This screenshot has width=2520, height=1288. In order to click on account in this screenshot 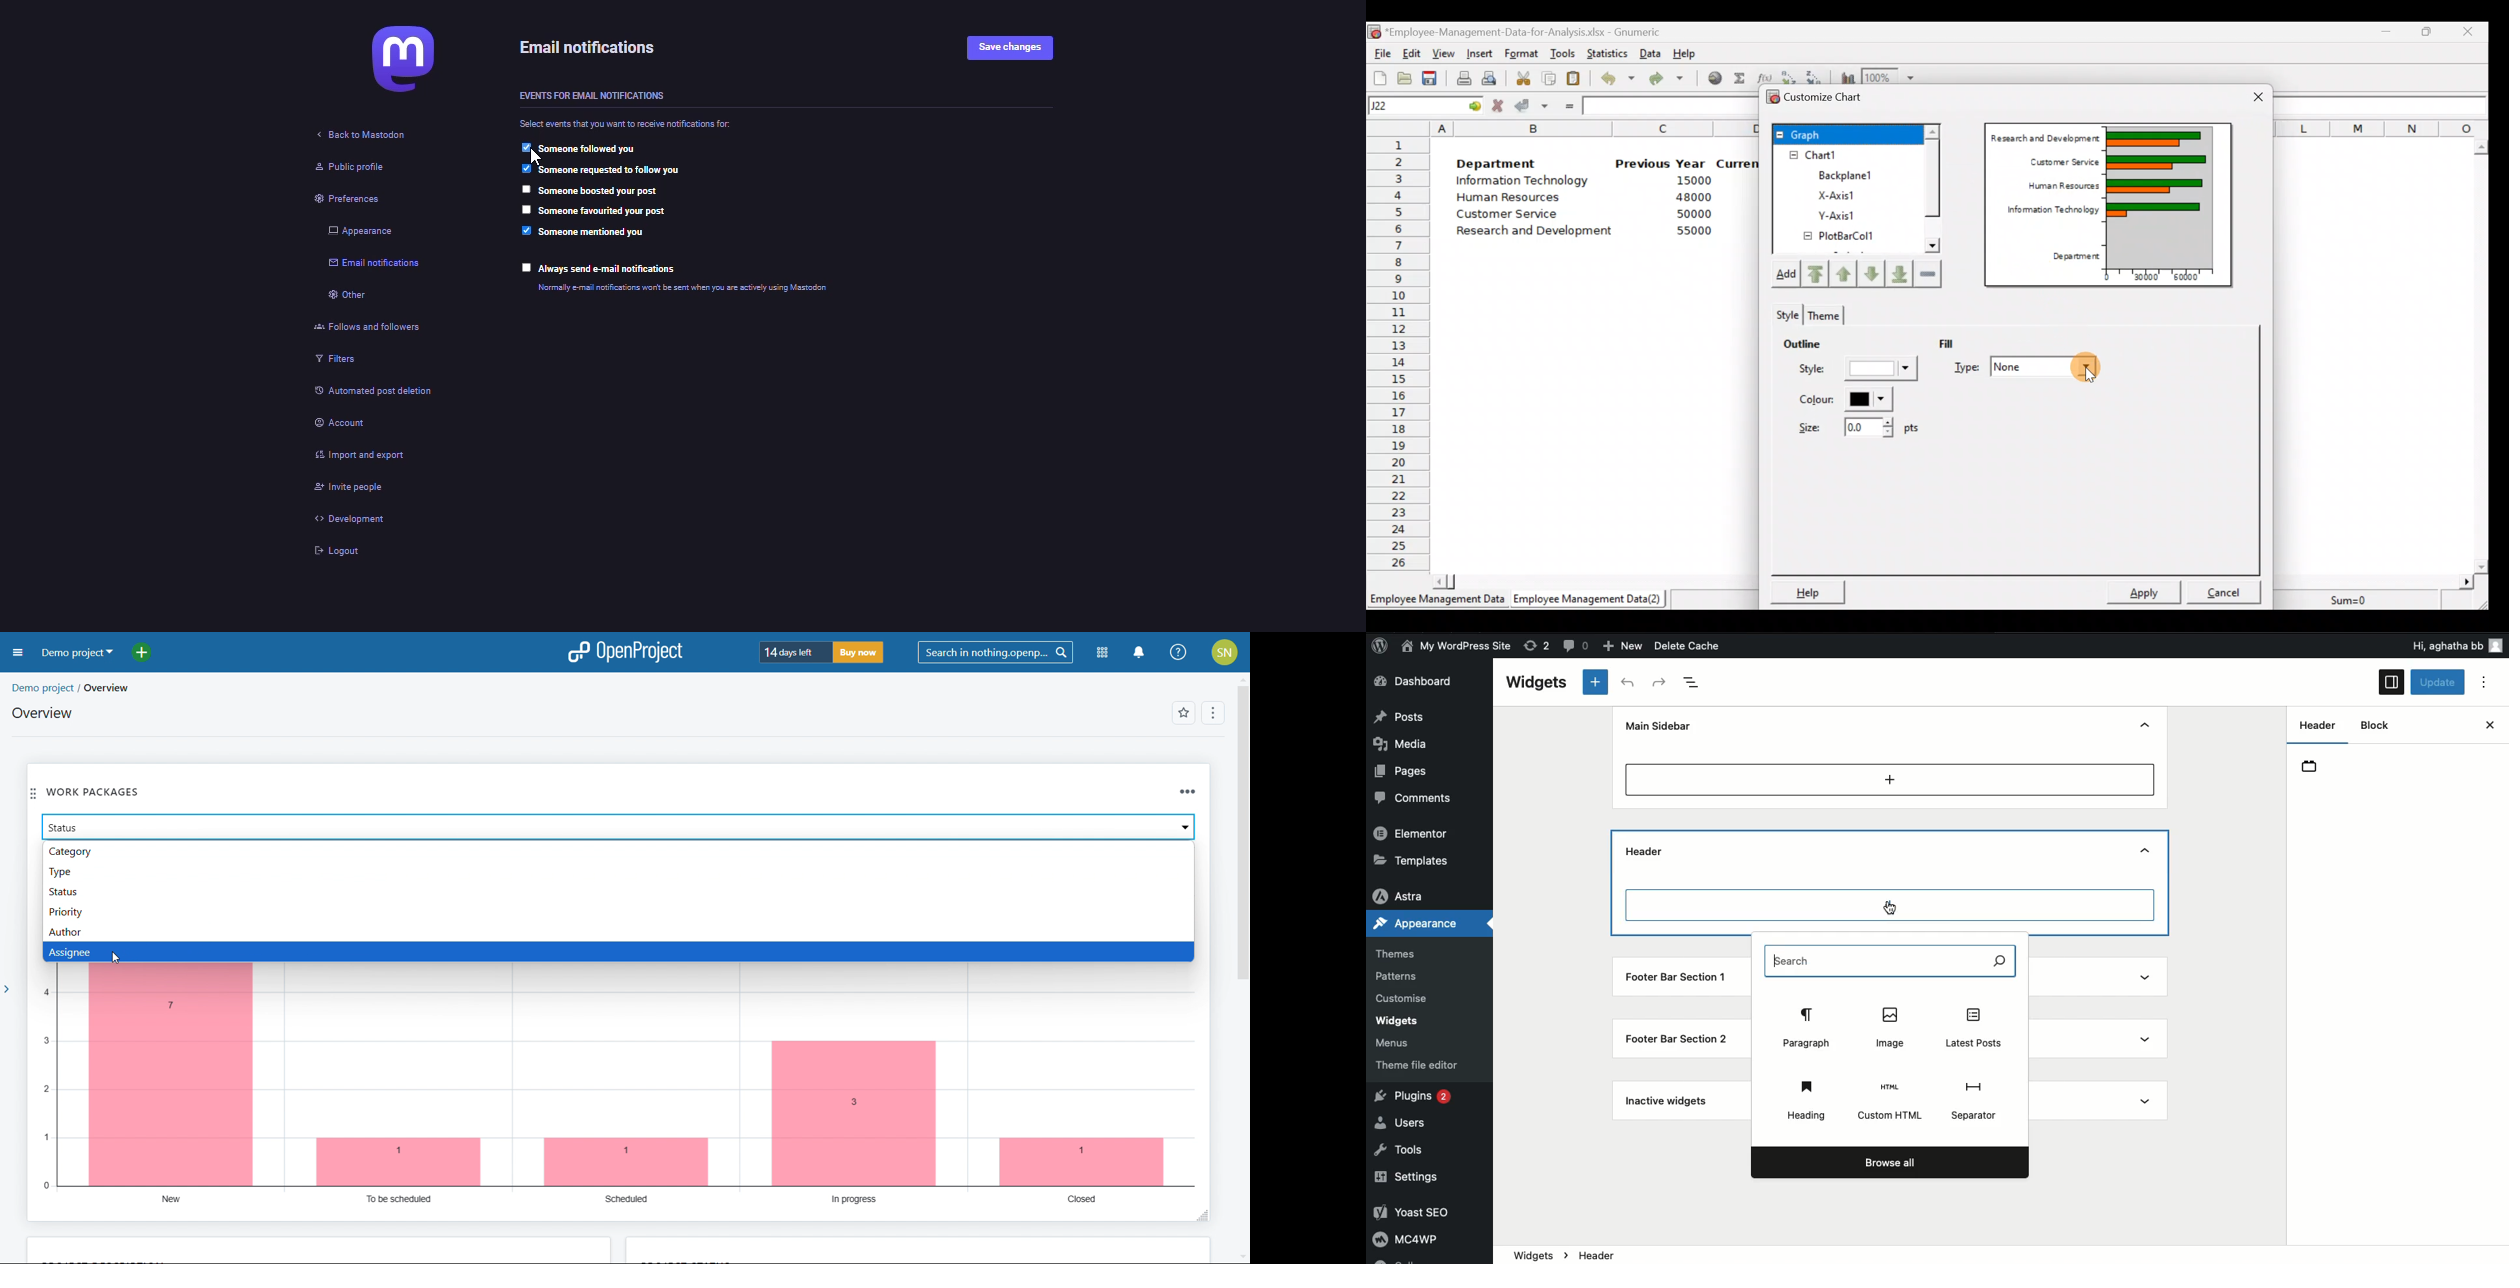, I will do `click(344, 424)`.